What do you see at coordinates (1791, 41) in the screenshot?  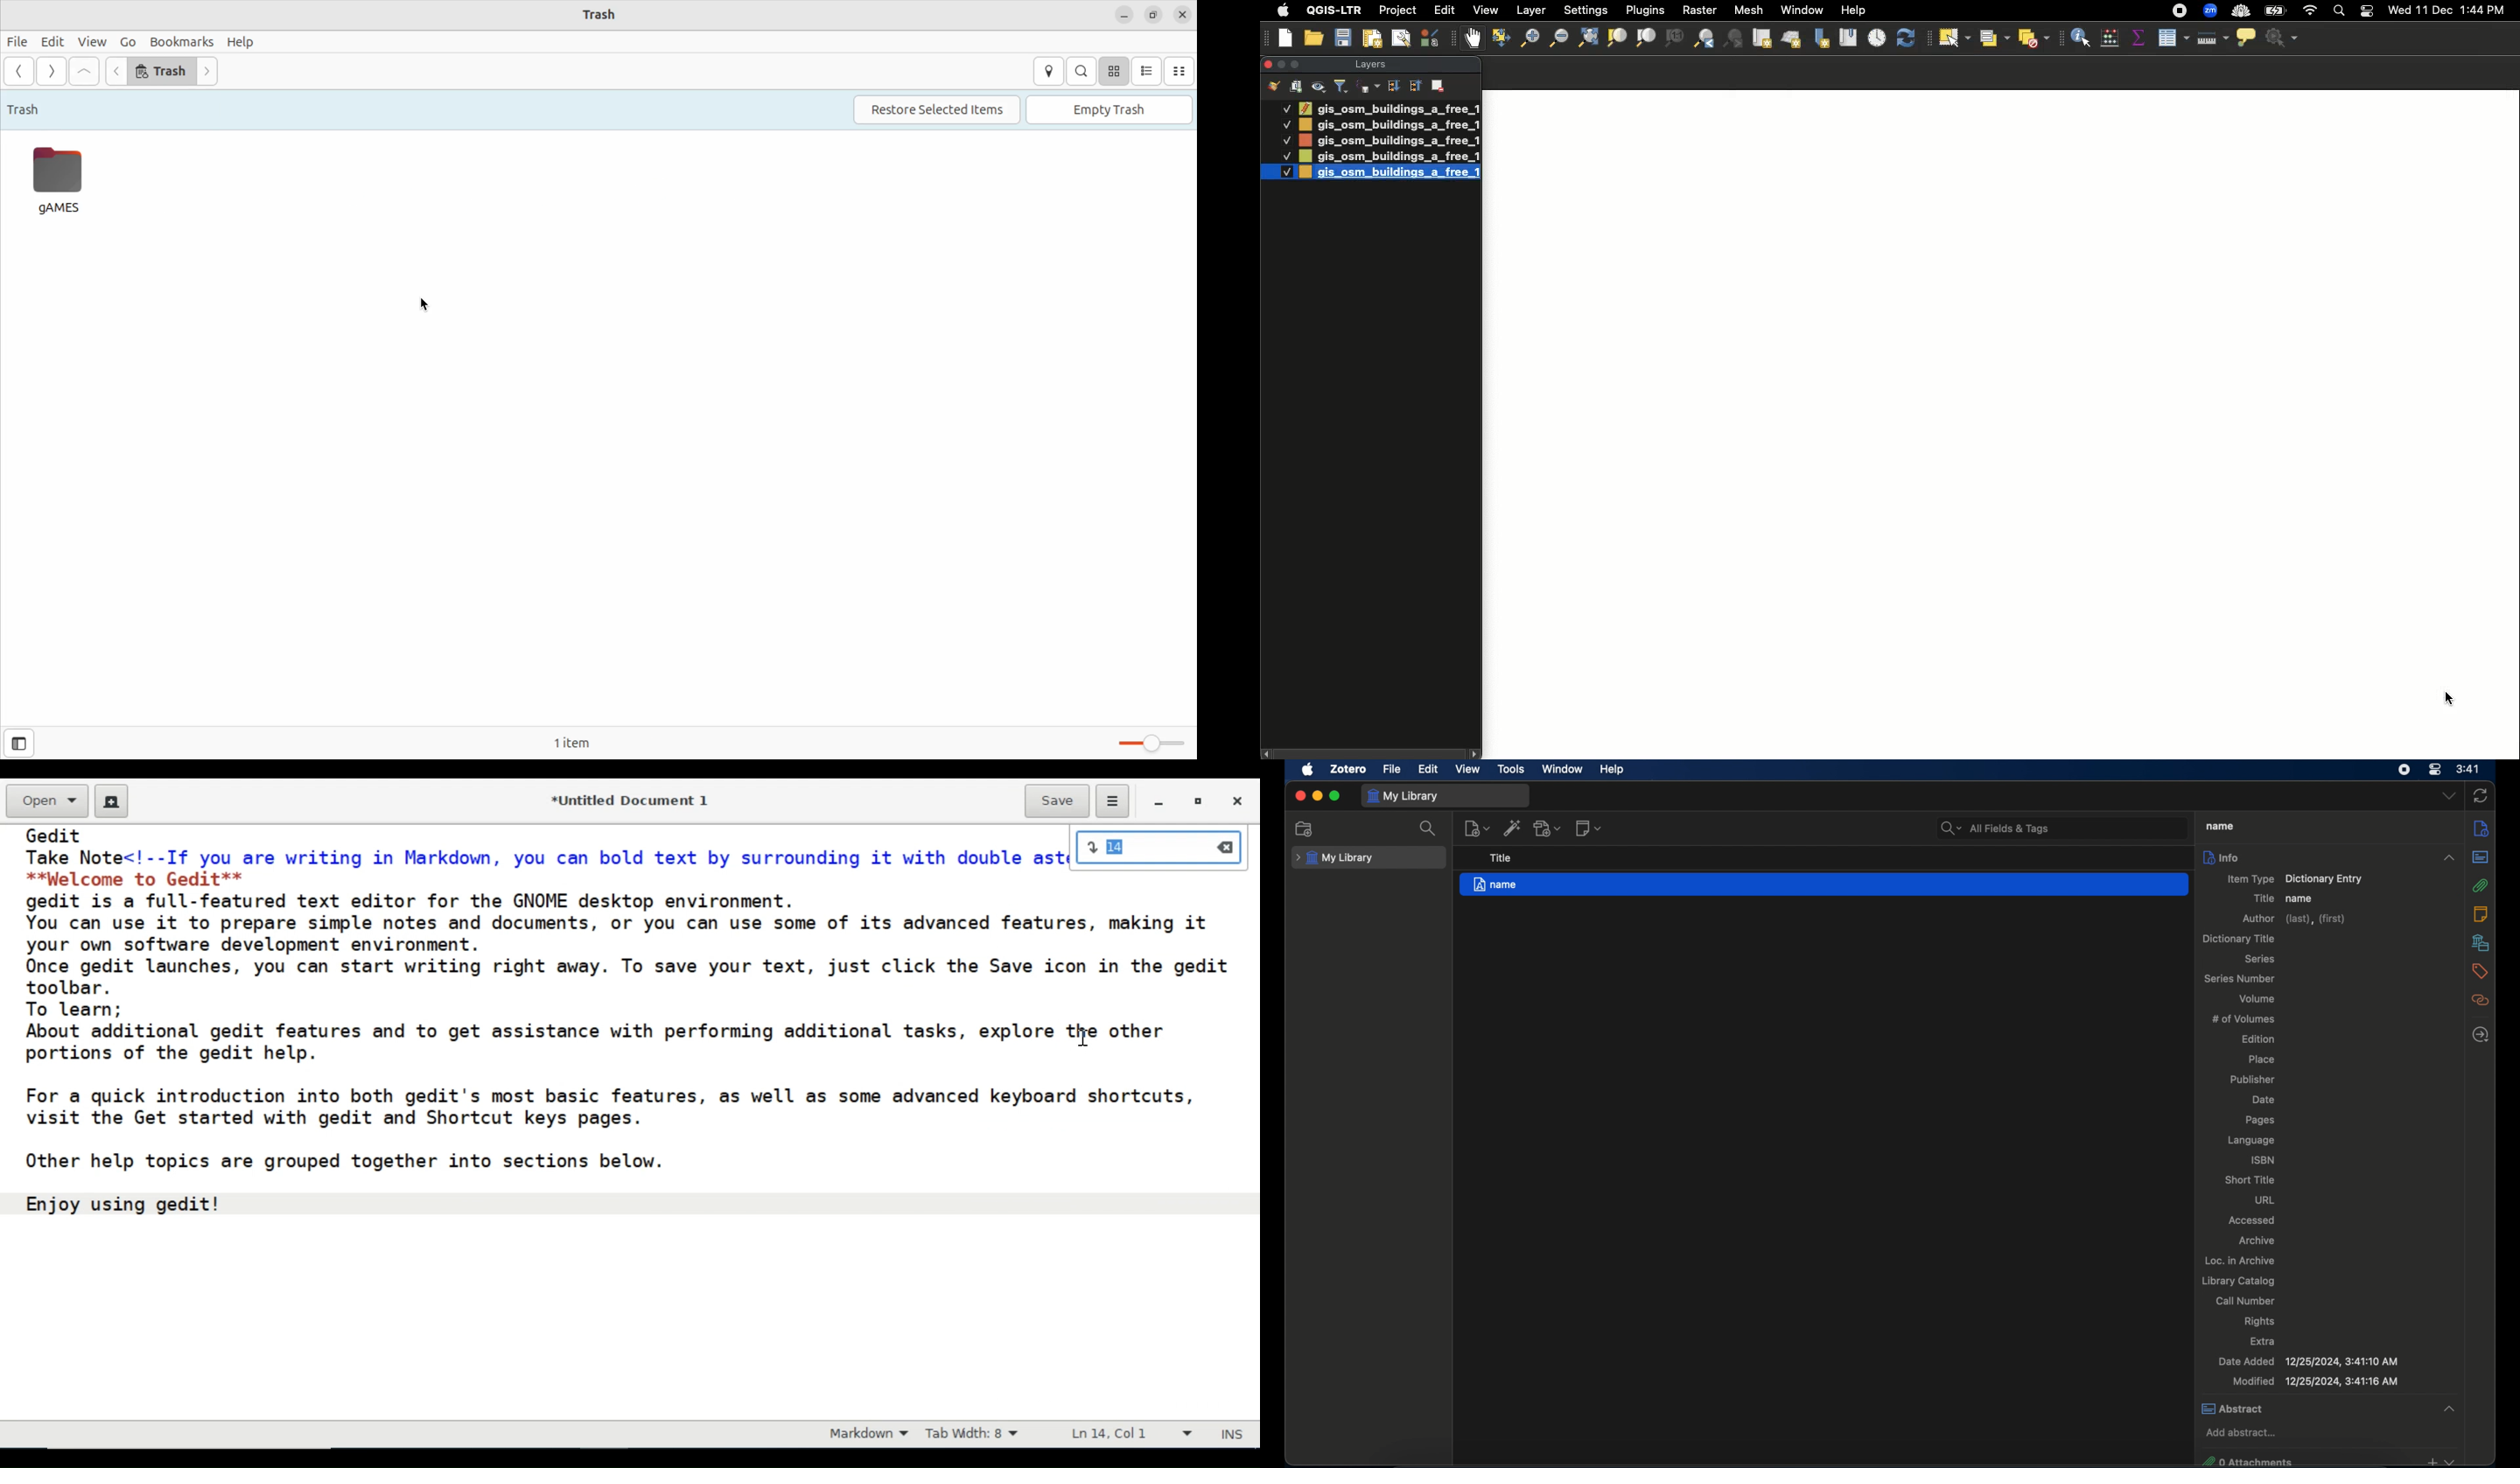 I see `New 3D map view` at bounding box center [1791, 41].